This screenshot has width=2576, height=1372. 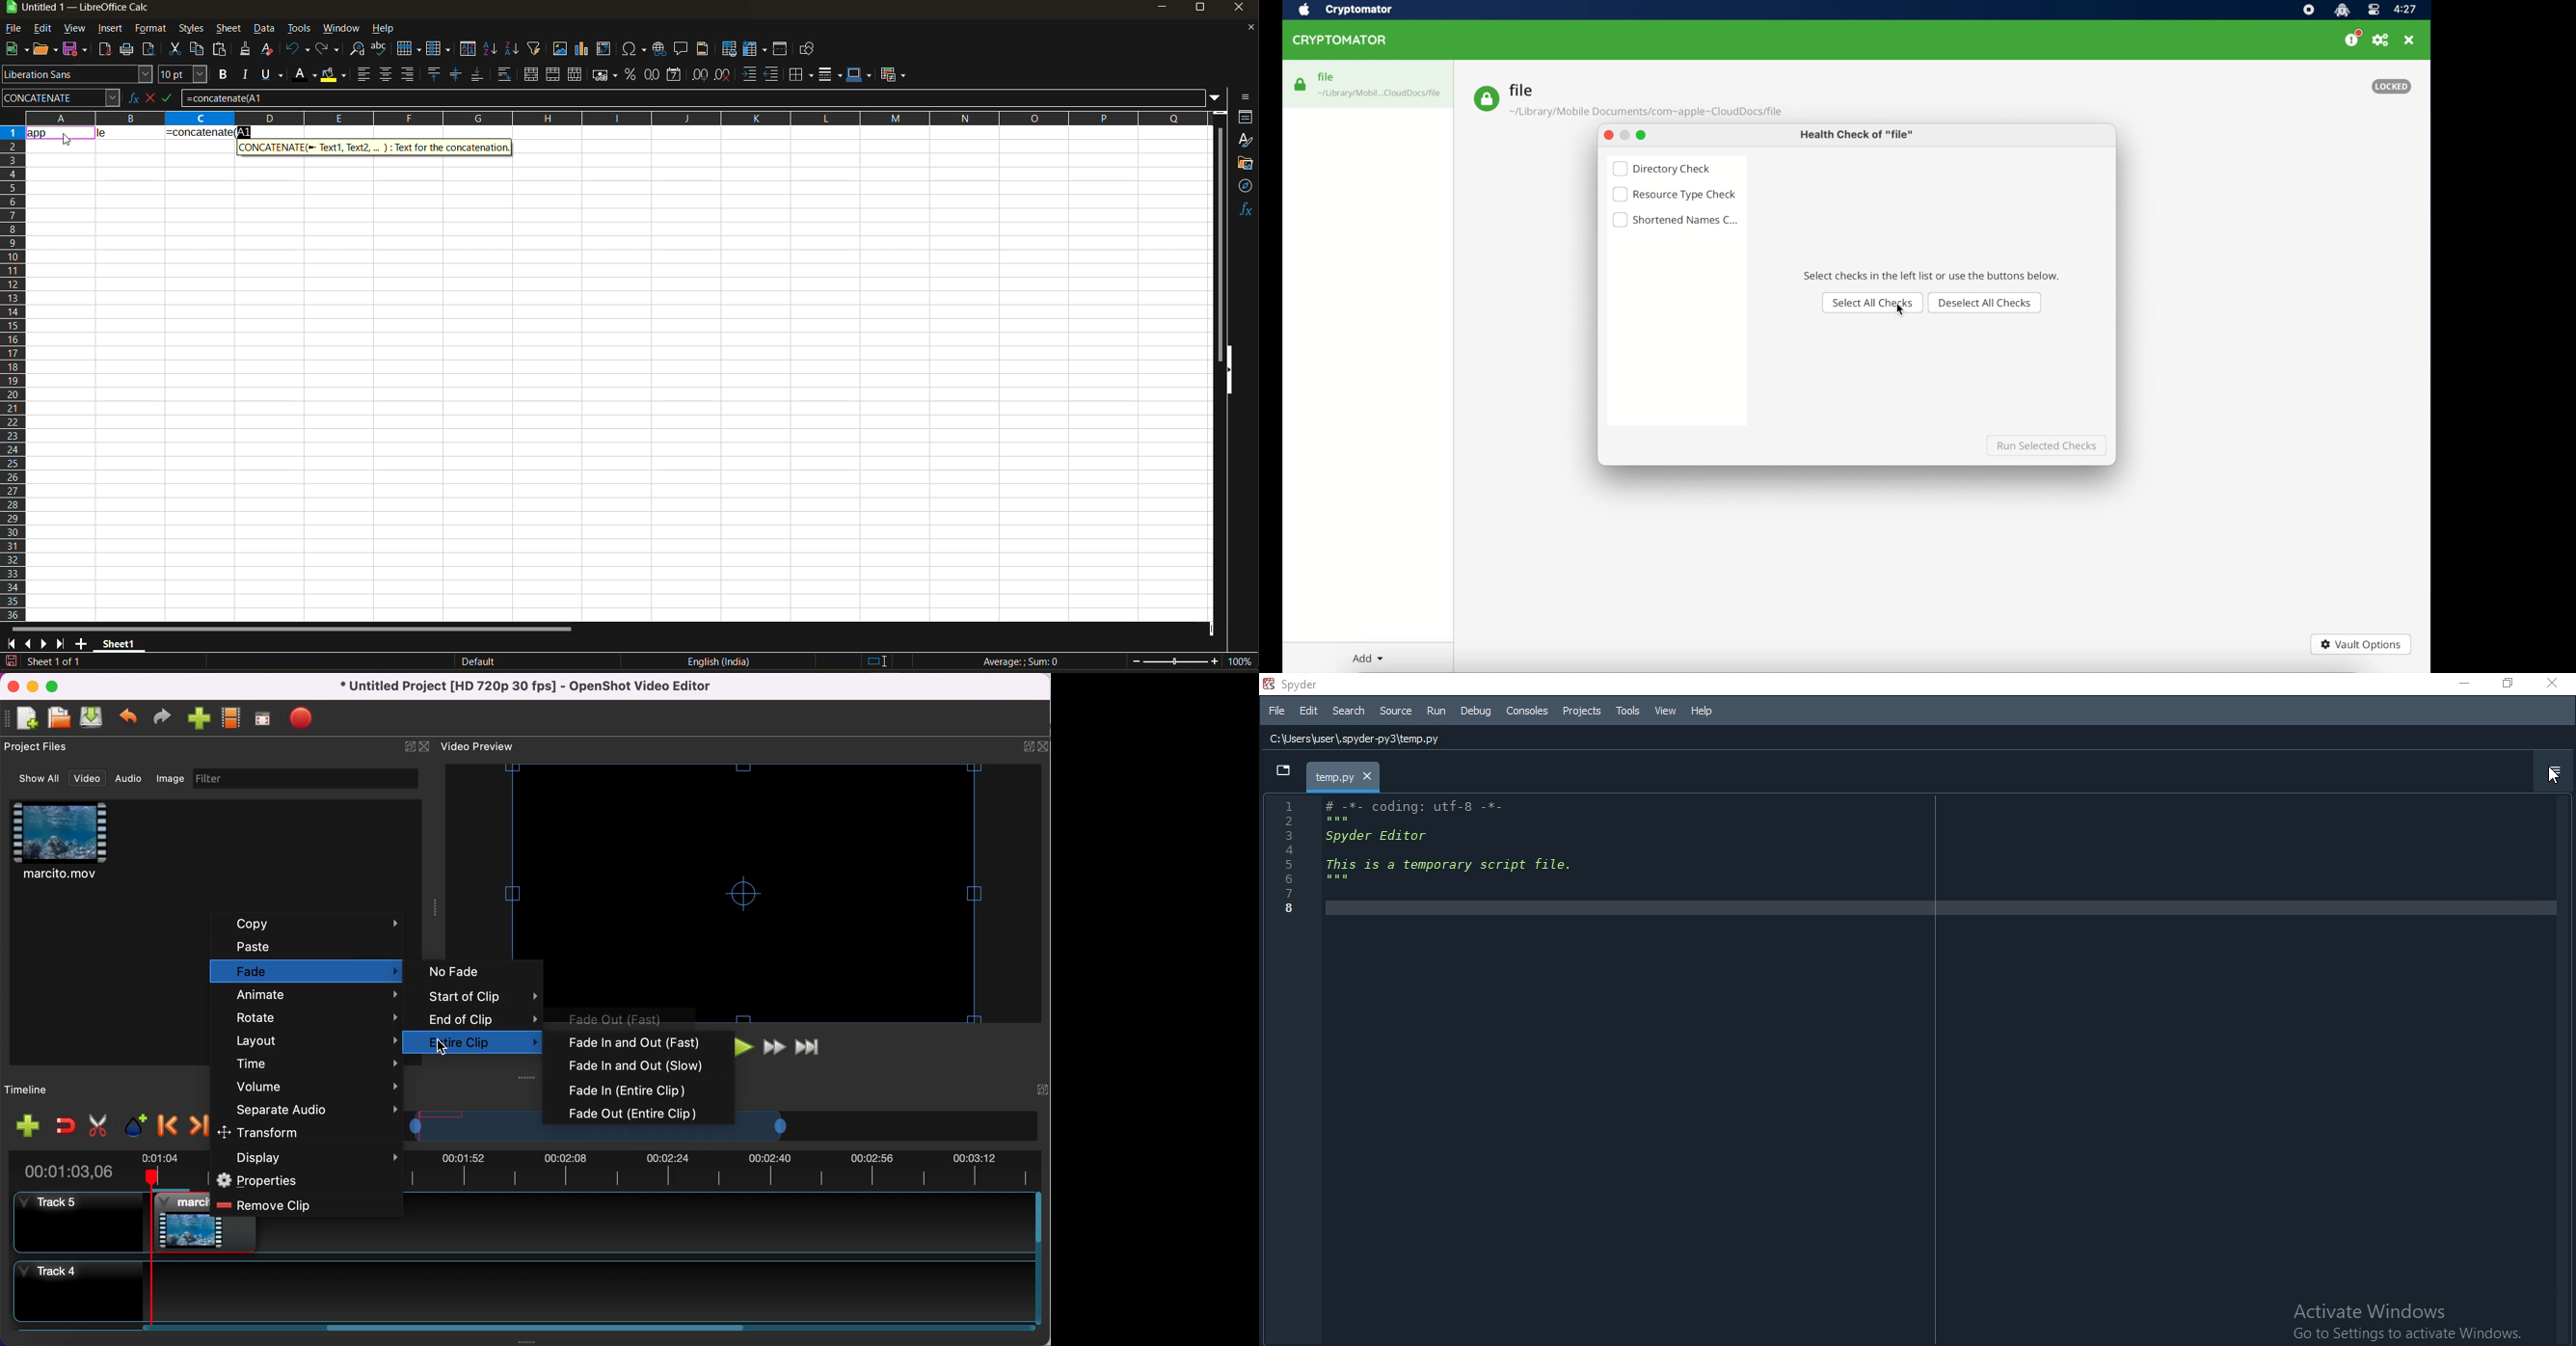 I want to click on project files, so click(x=41, y=749).